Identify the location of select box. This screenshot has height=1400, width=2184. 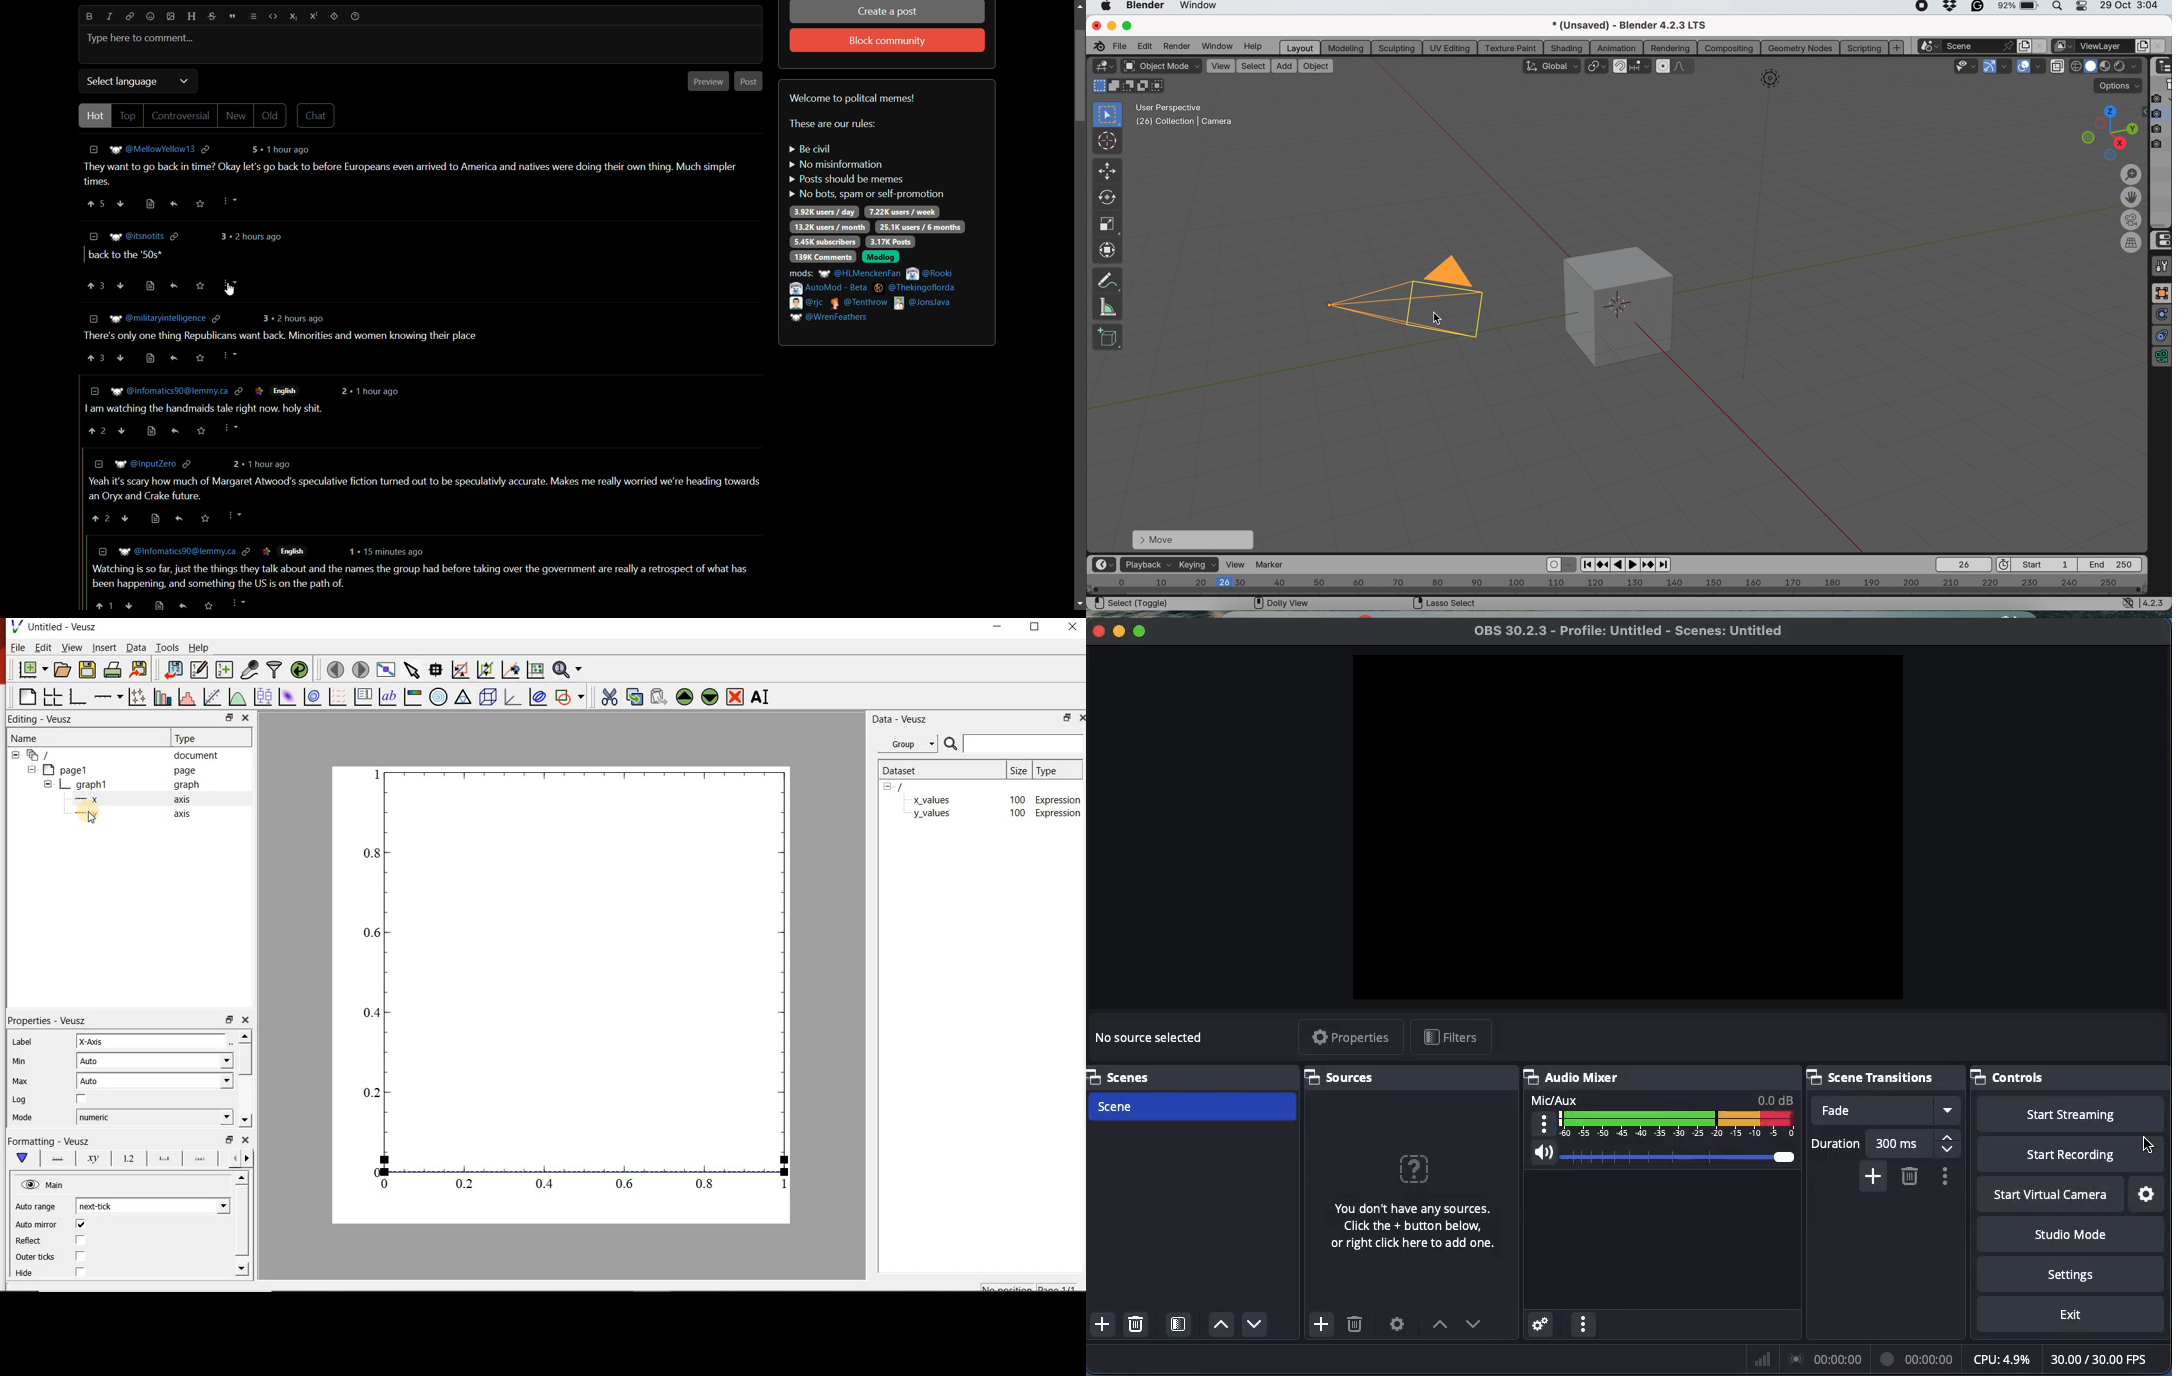
(1106, 115).